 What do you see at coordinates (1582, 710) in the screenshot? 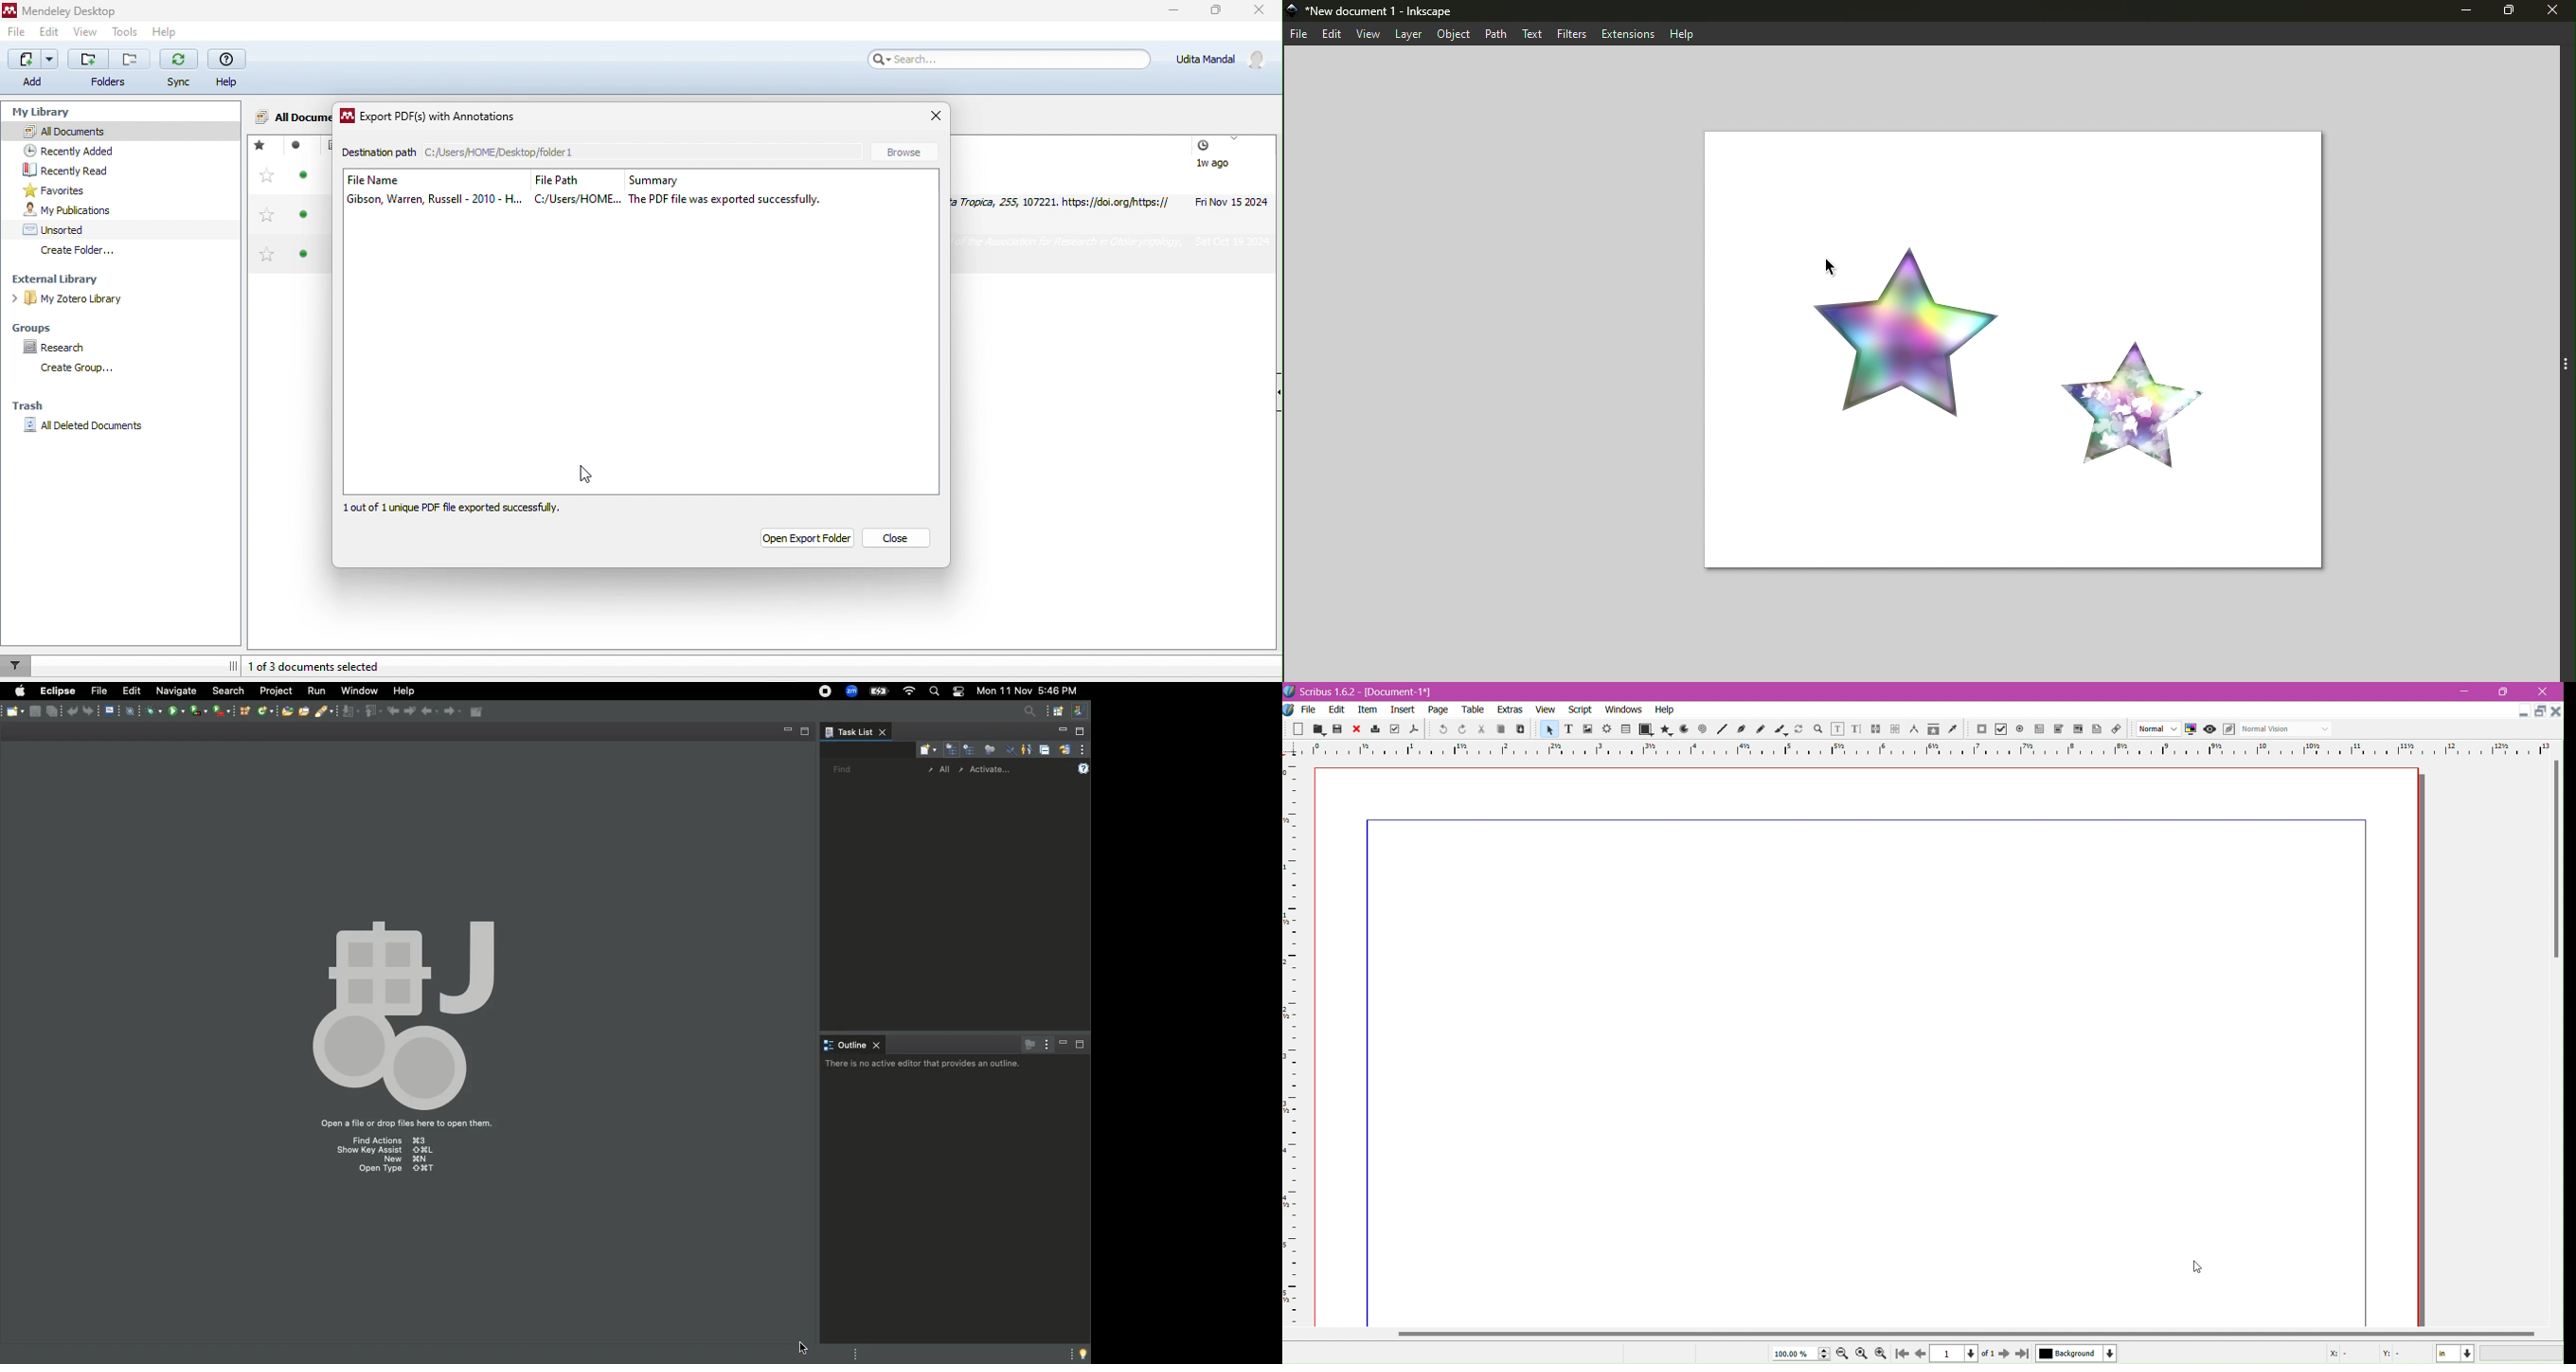
I see `script menu` at bounding box center [1582, 710].